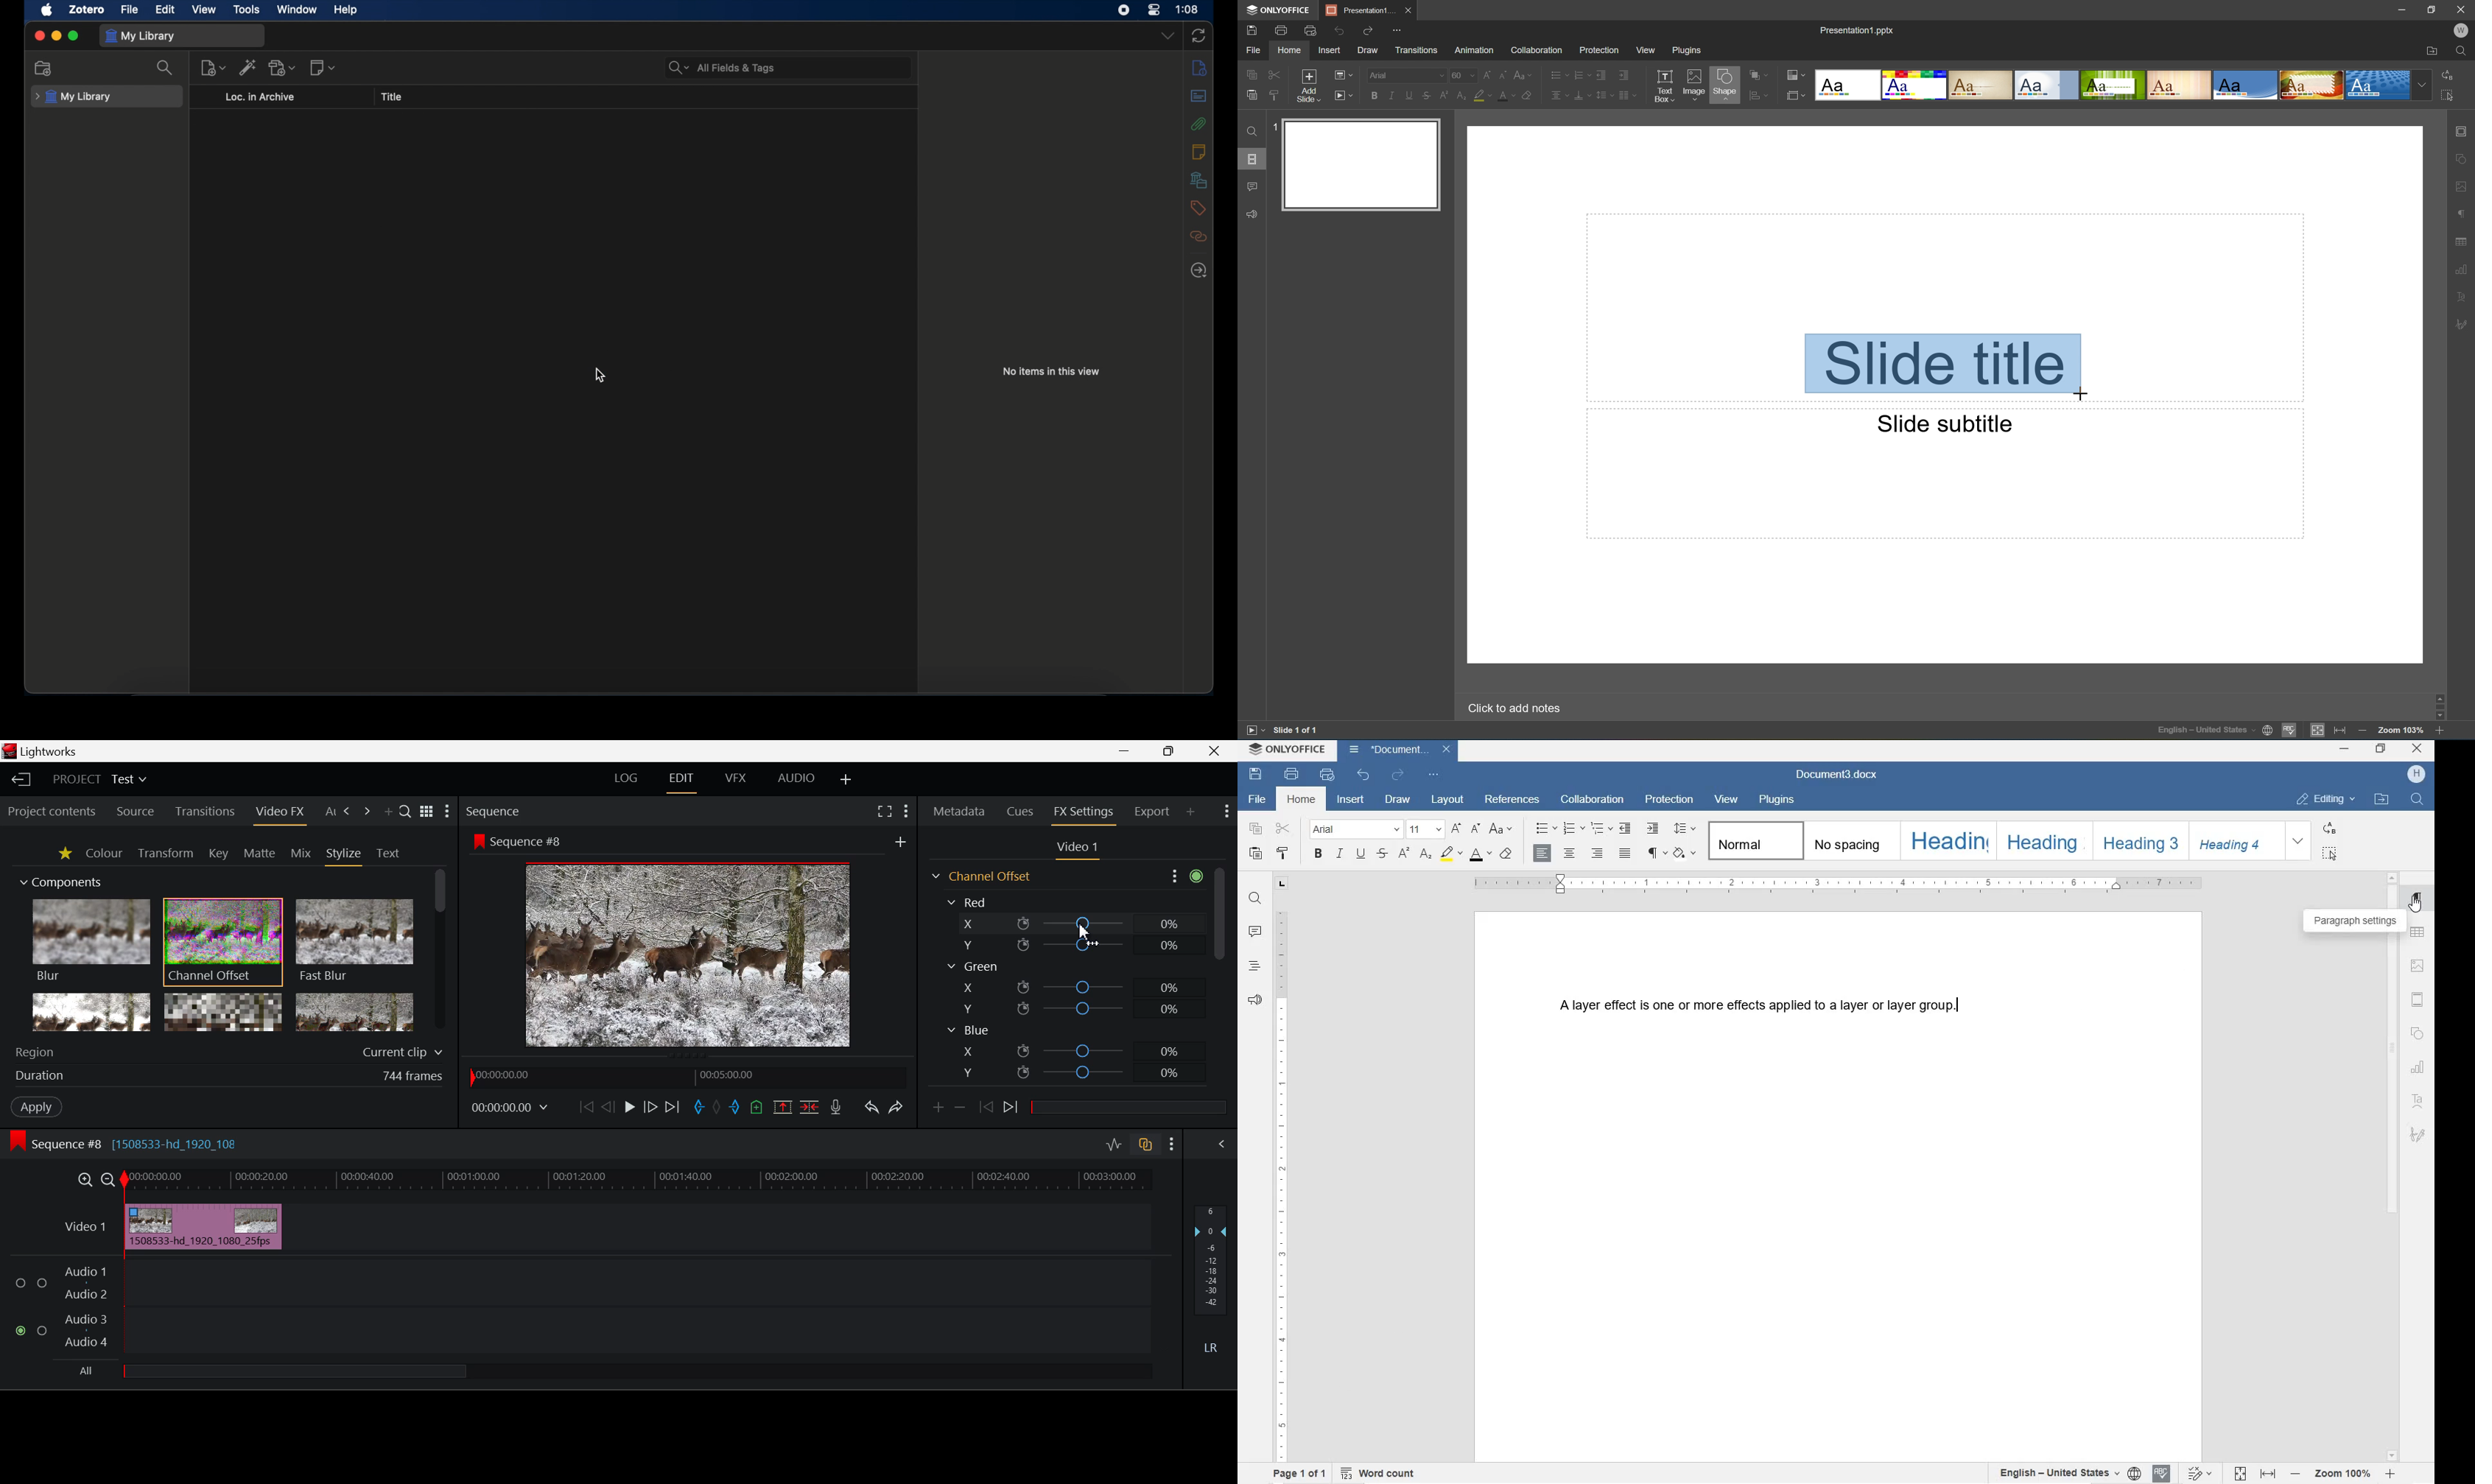  What do you see at coordinates (1013, 1109) in the screenshot?
I see `Next keyframe` at bounding box center [1013, 1109].